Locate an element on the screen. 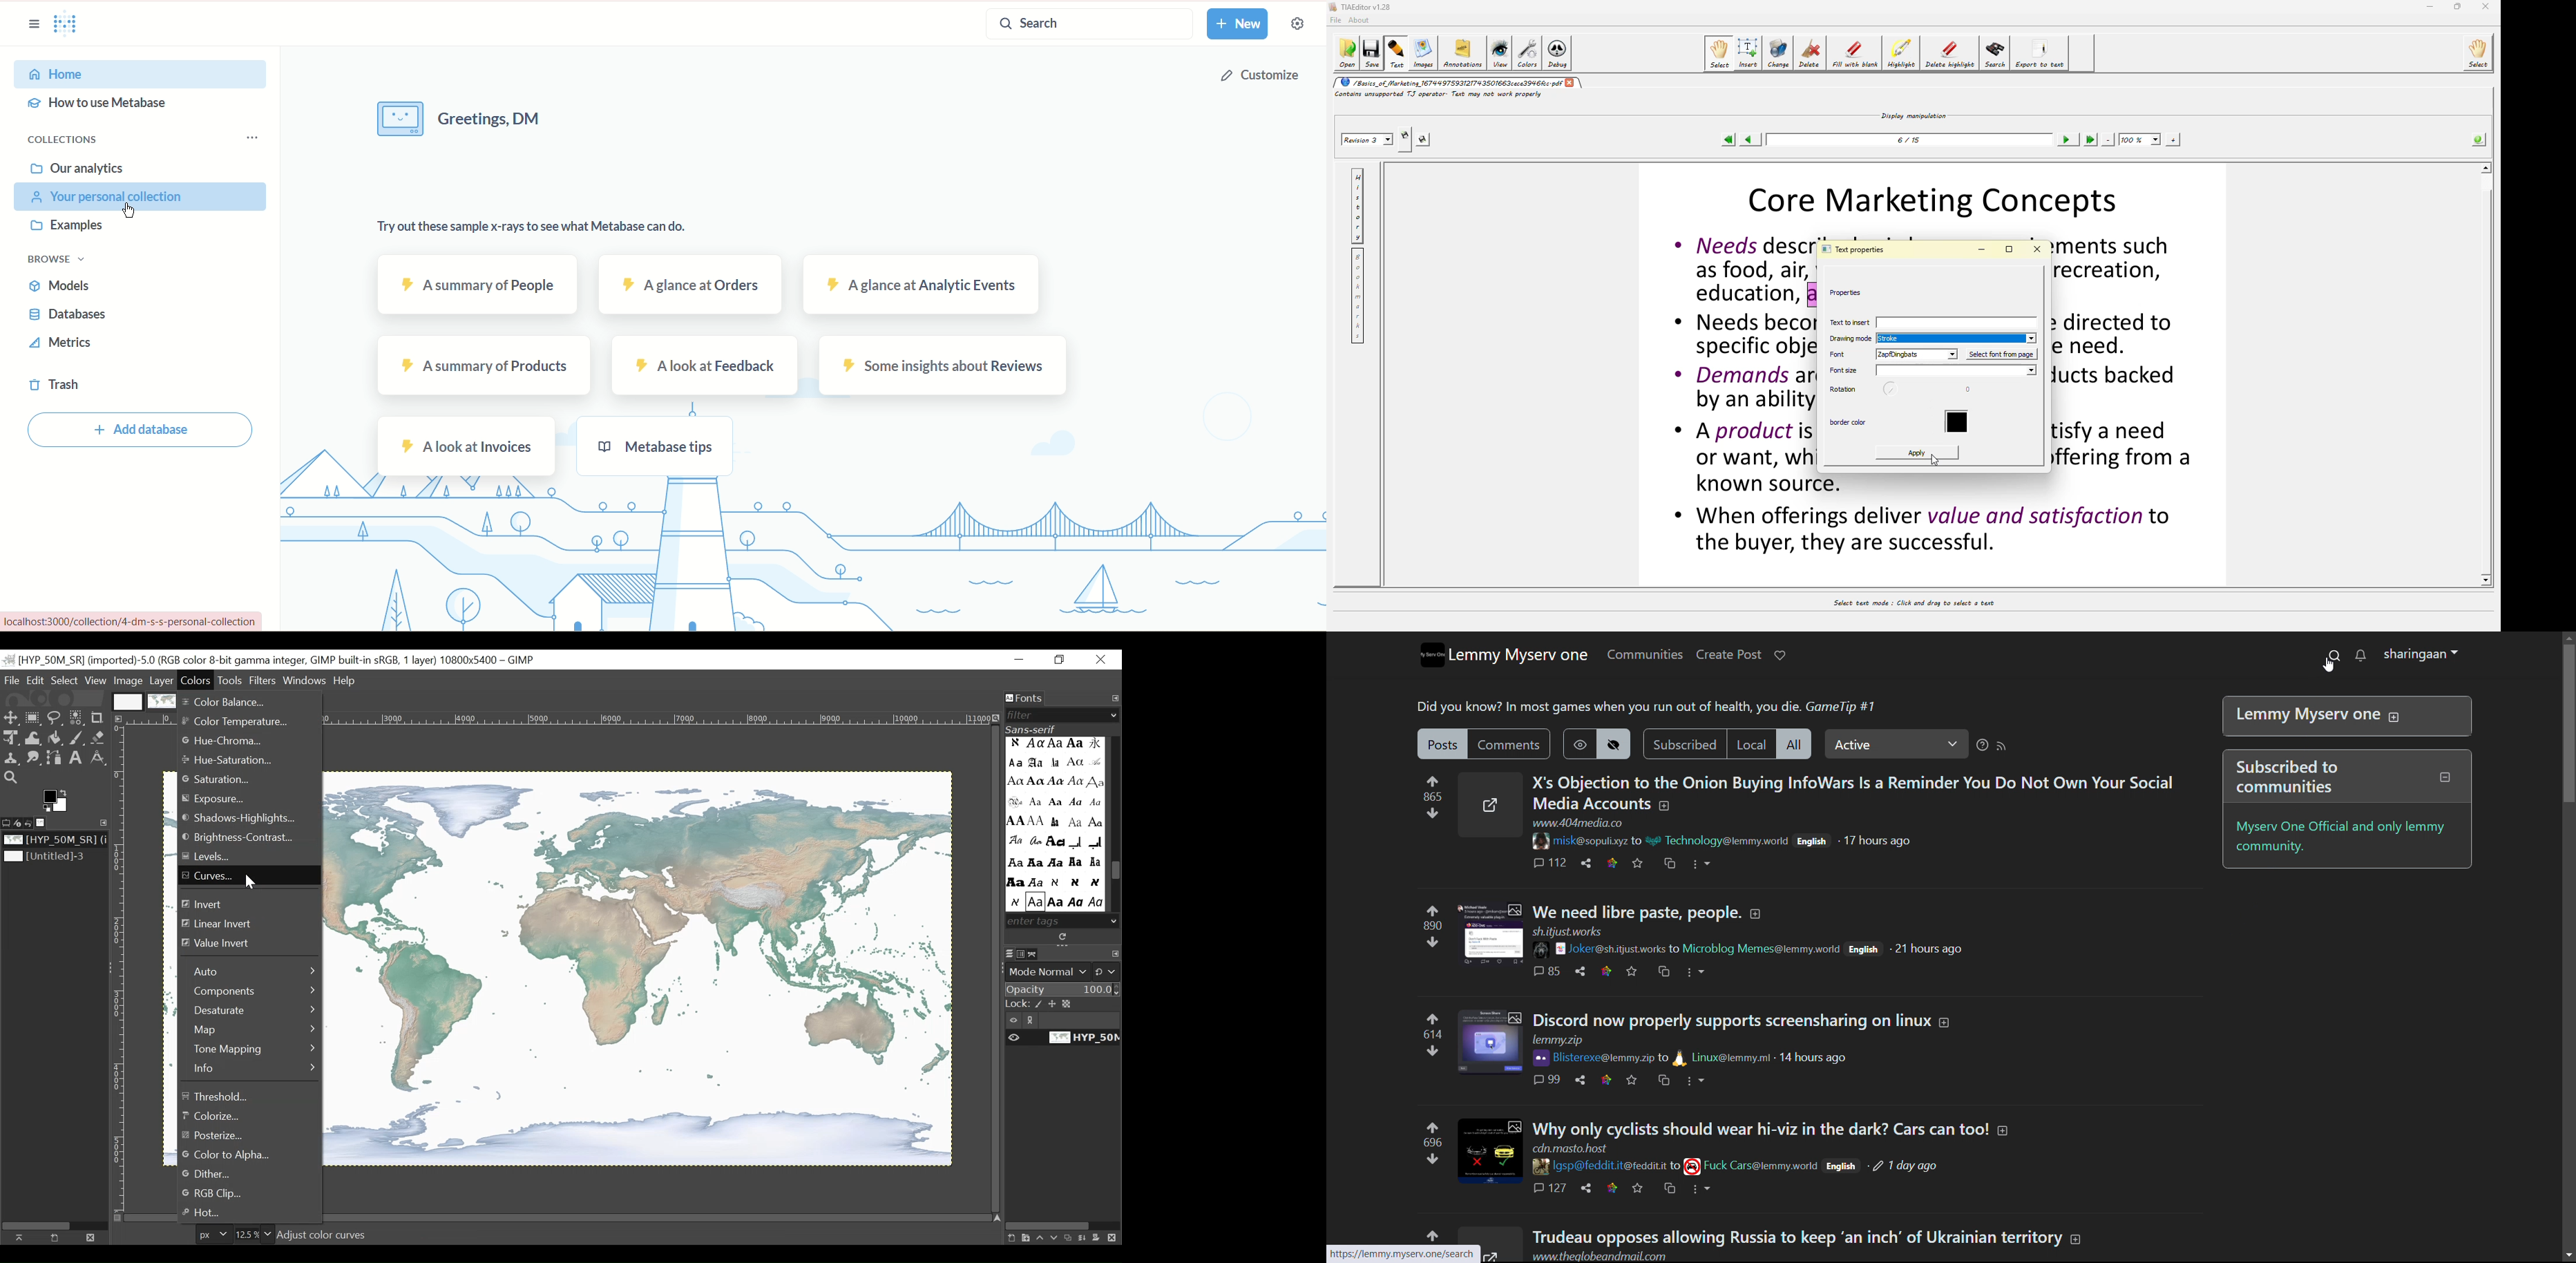 This screenshot has height=1288, width=2576. Desaturate is located at coordinates (250, 1010).